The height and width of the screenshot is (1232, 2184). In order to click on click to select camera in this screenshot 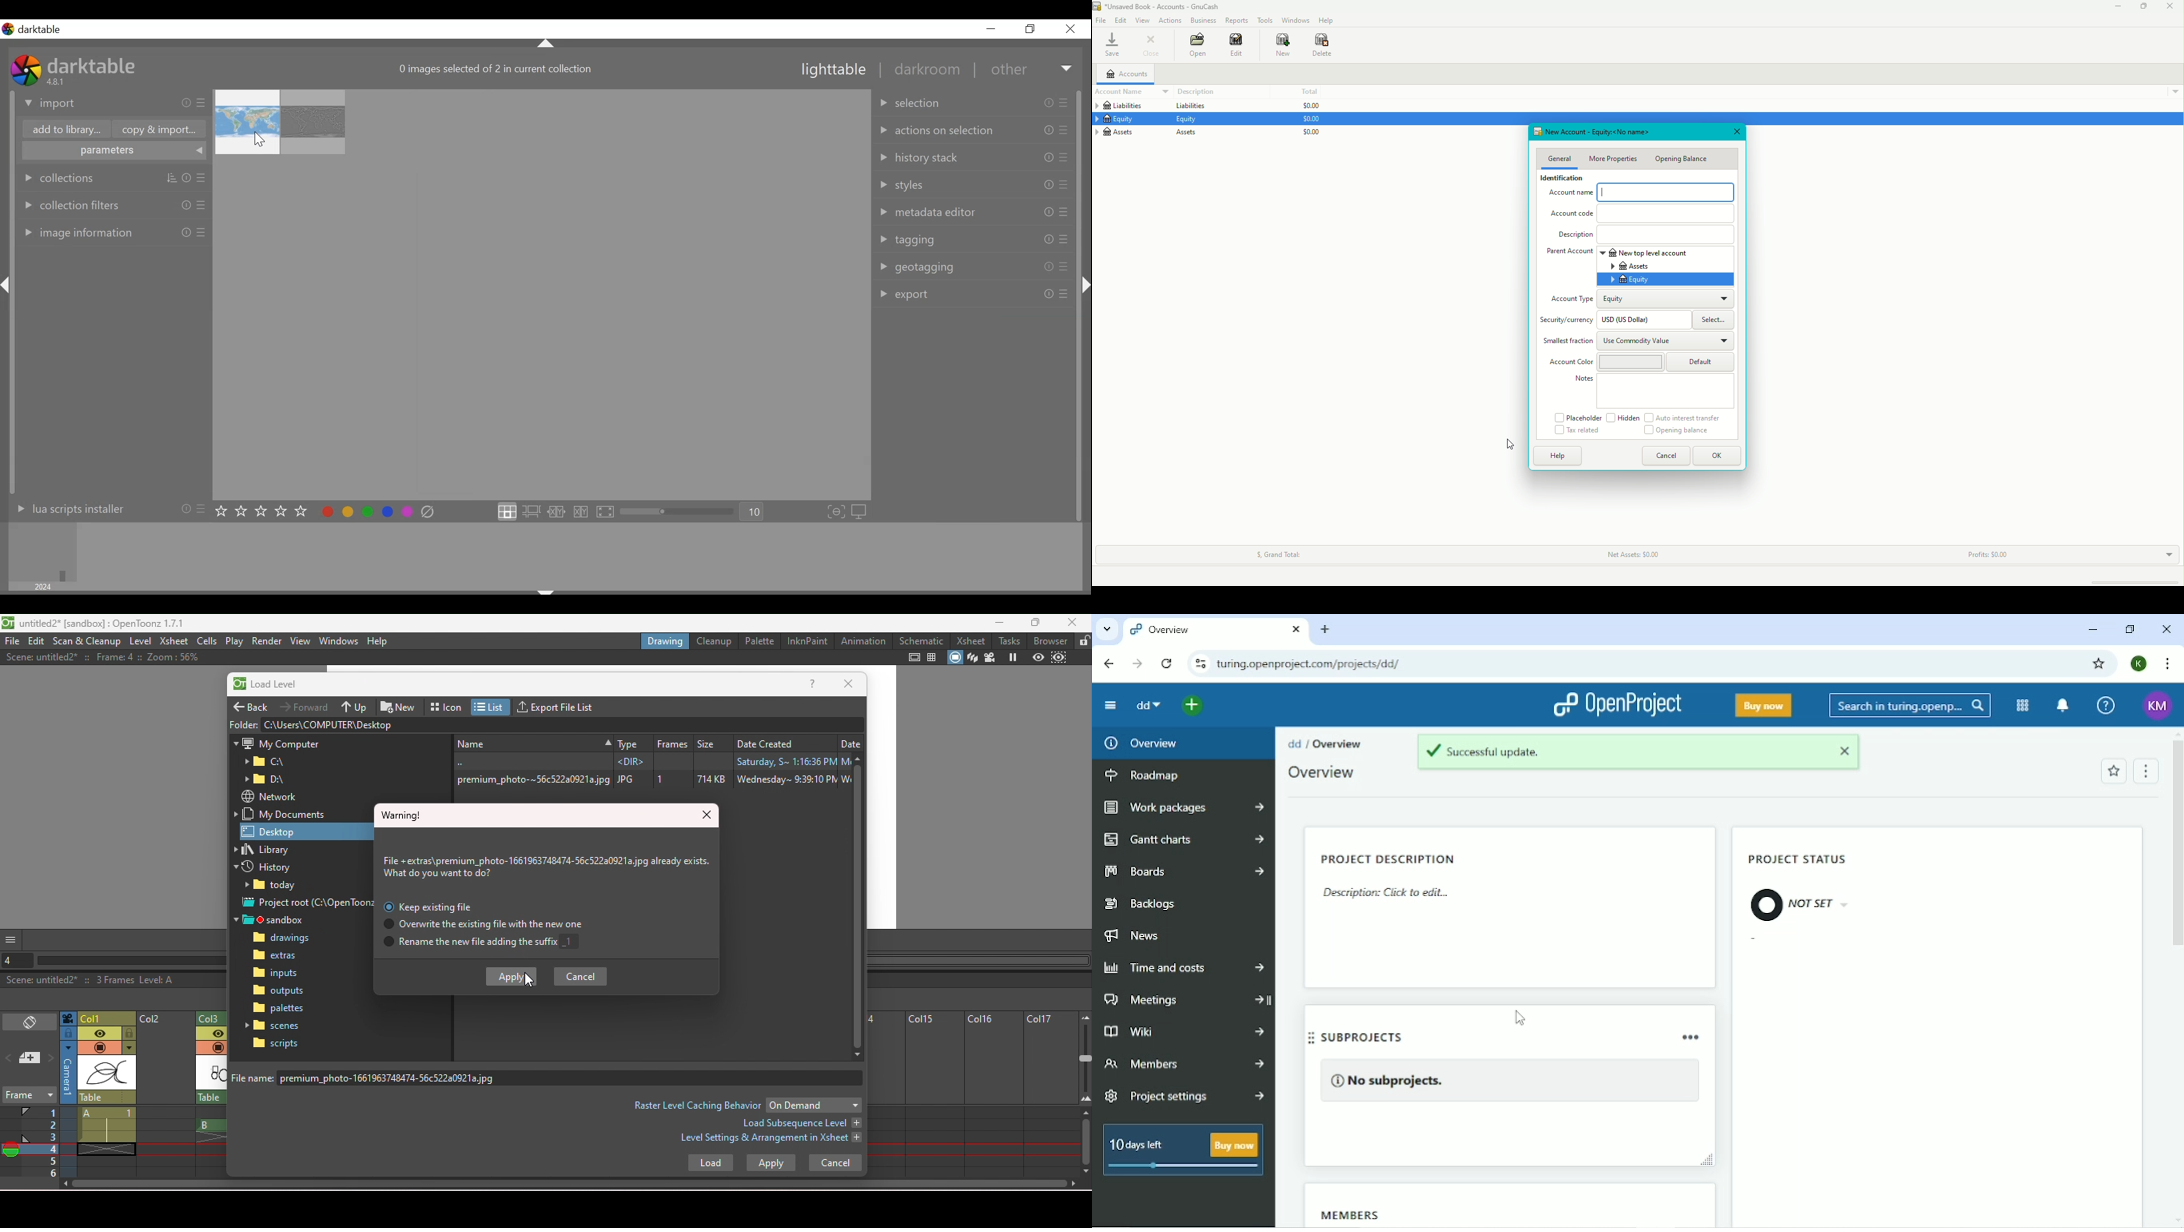, I will do `click(68, 1034)`.